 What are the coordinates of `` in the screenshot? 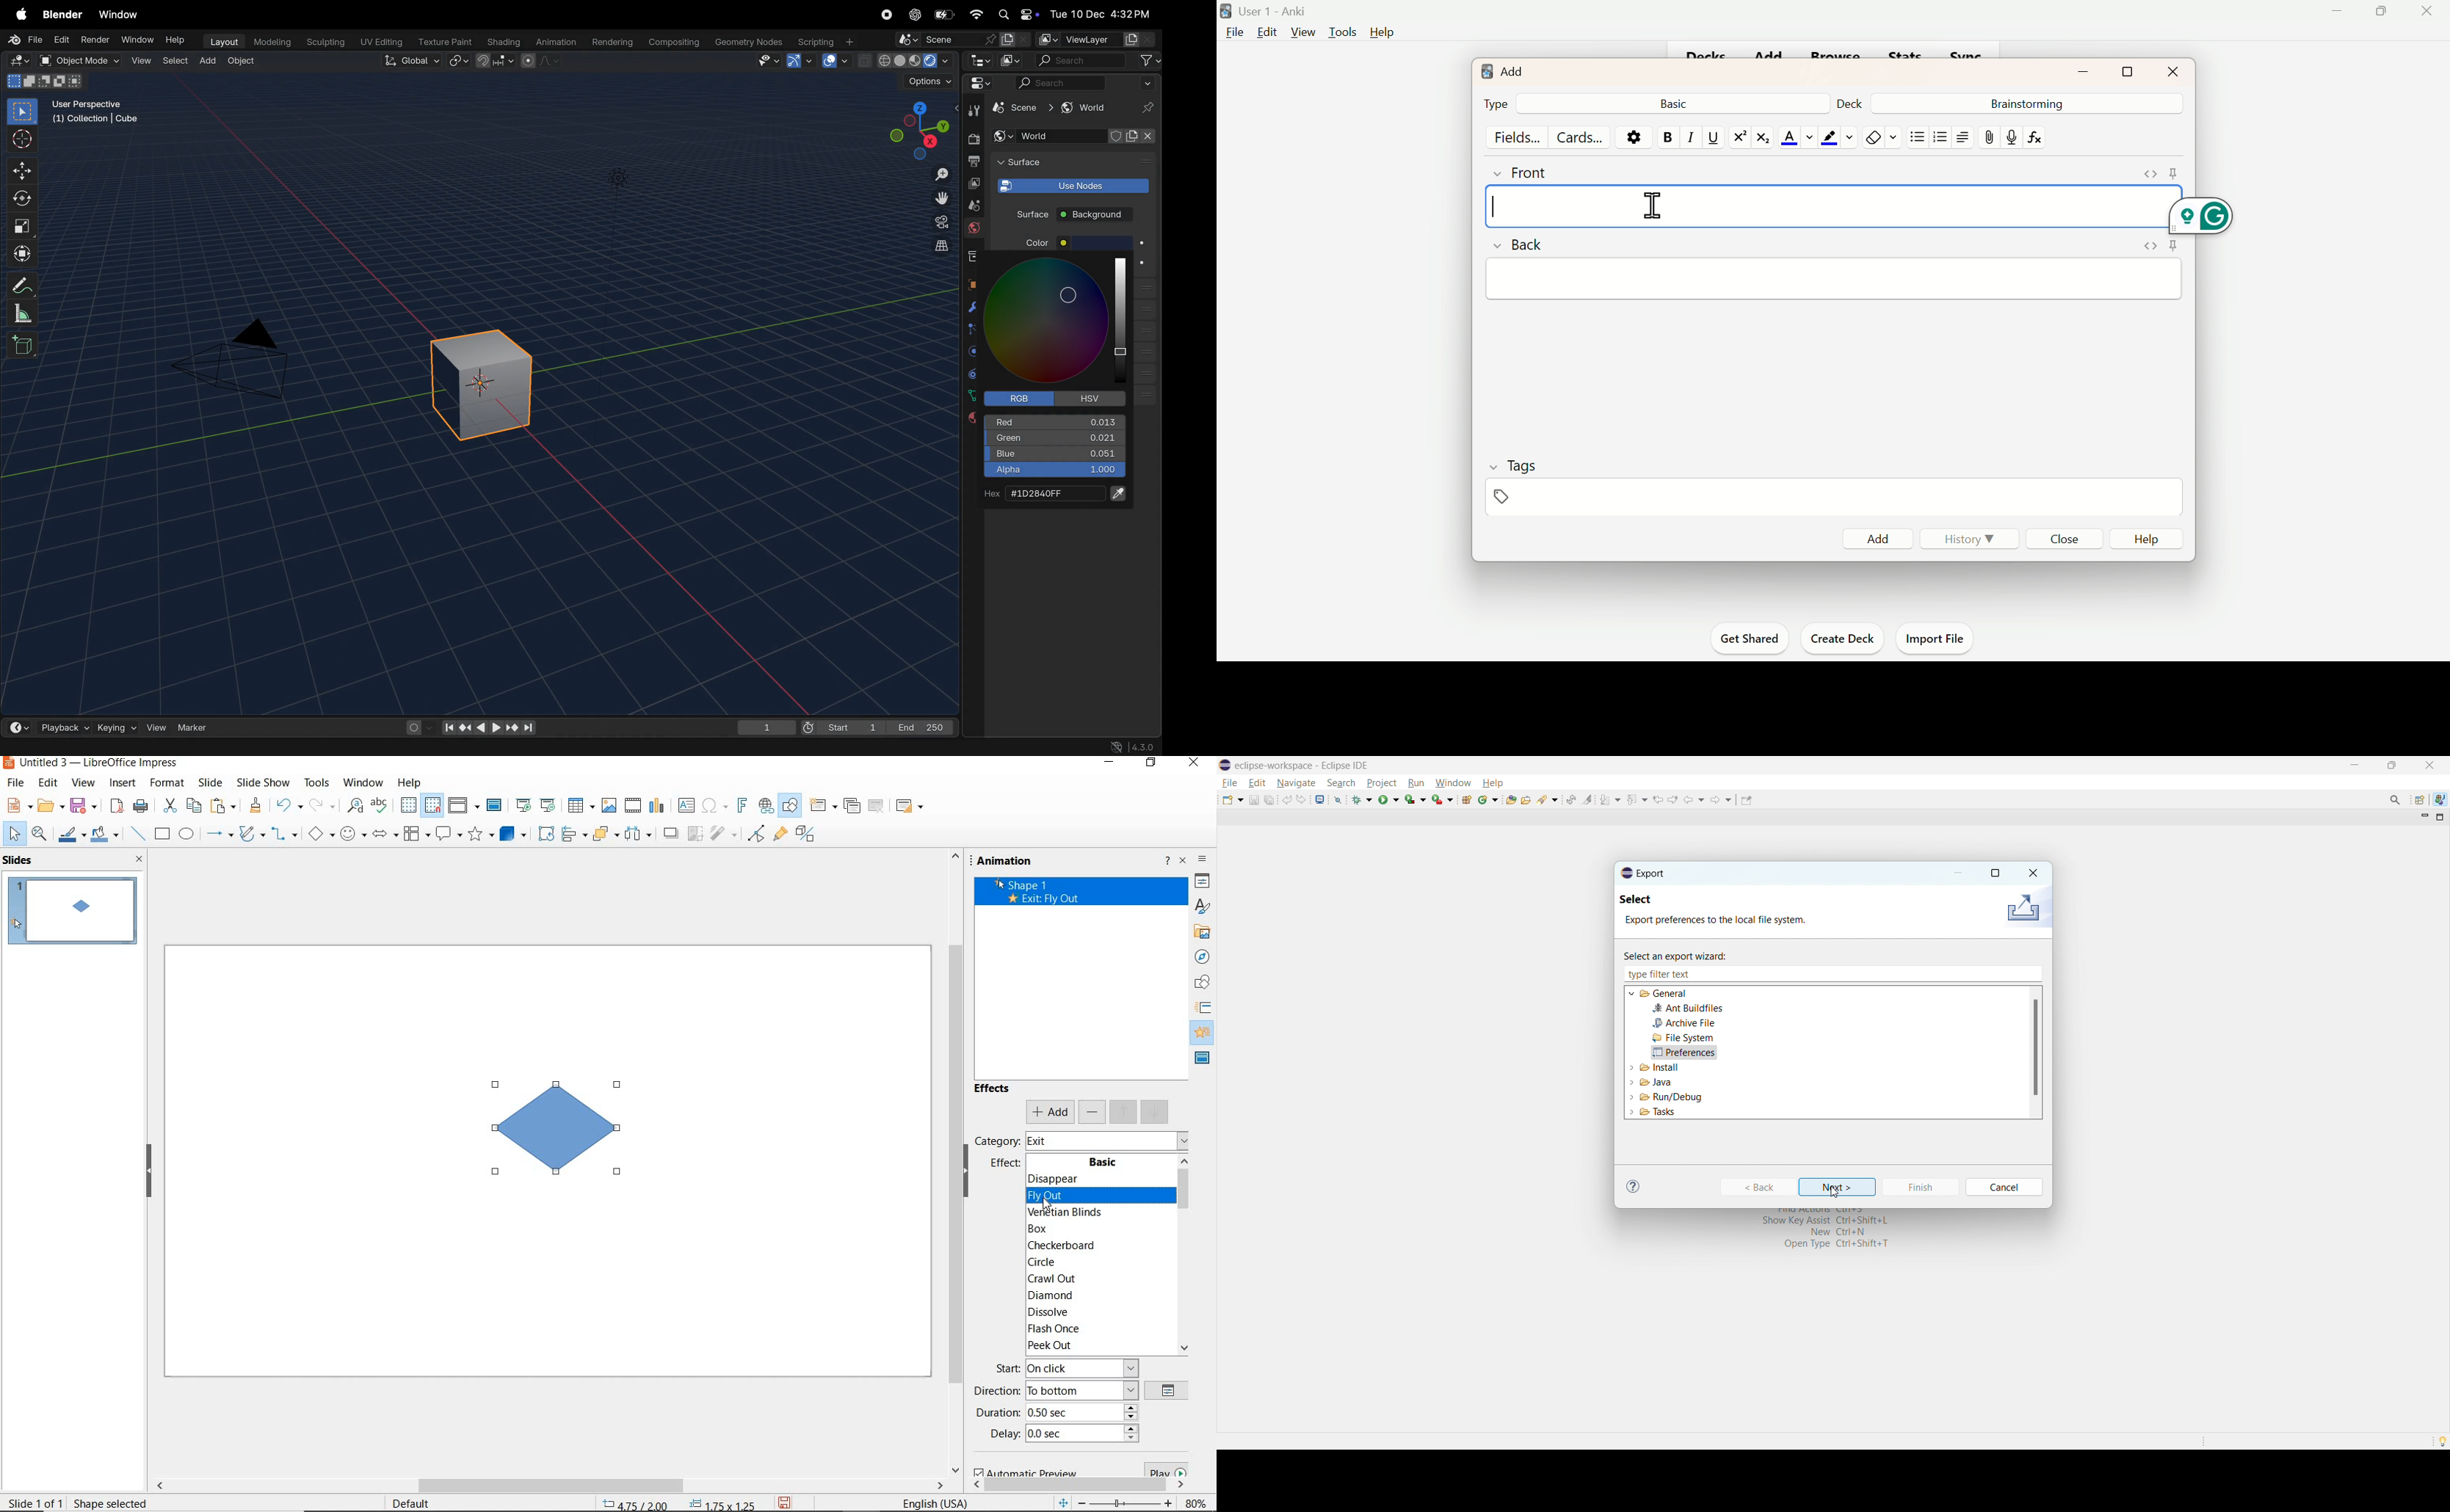 It's located at (1986, 136).